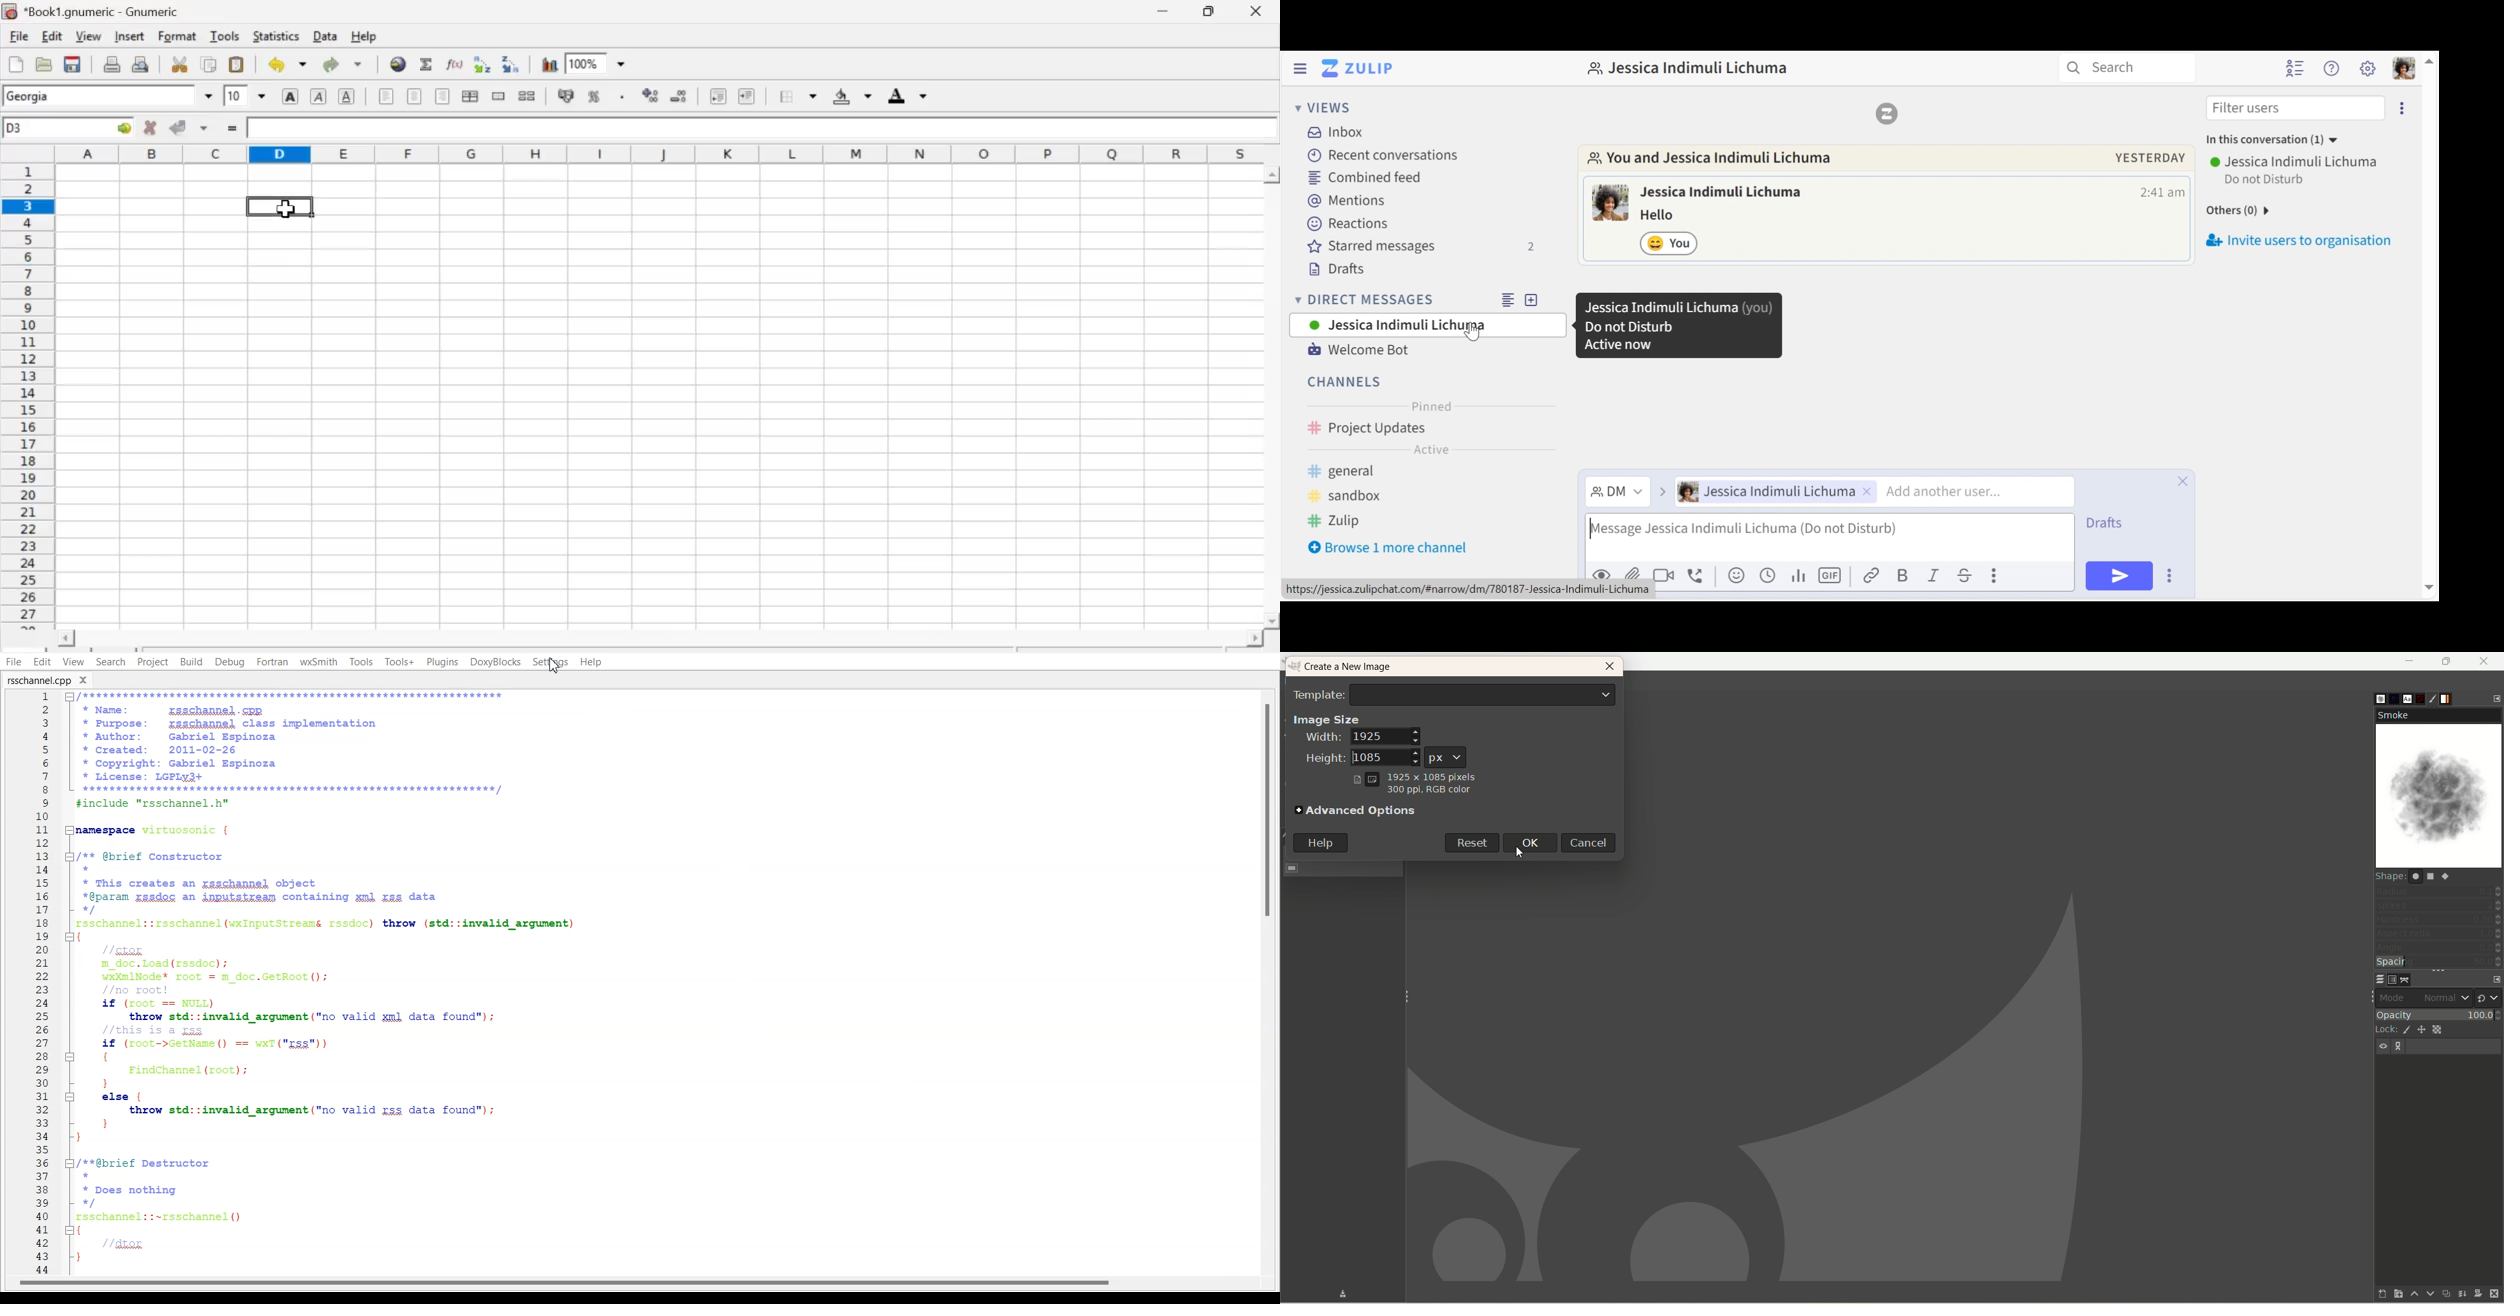 The height and width of the screenshot is (1316, 2520). Describe the element at coordinates (230, 663) in the screenshot. I see `Debug` at that location.